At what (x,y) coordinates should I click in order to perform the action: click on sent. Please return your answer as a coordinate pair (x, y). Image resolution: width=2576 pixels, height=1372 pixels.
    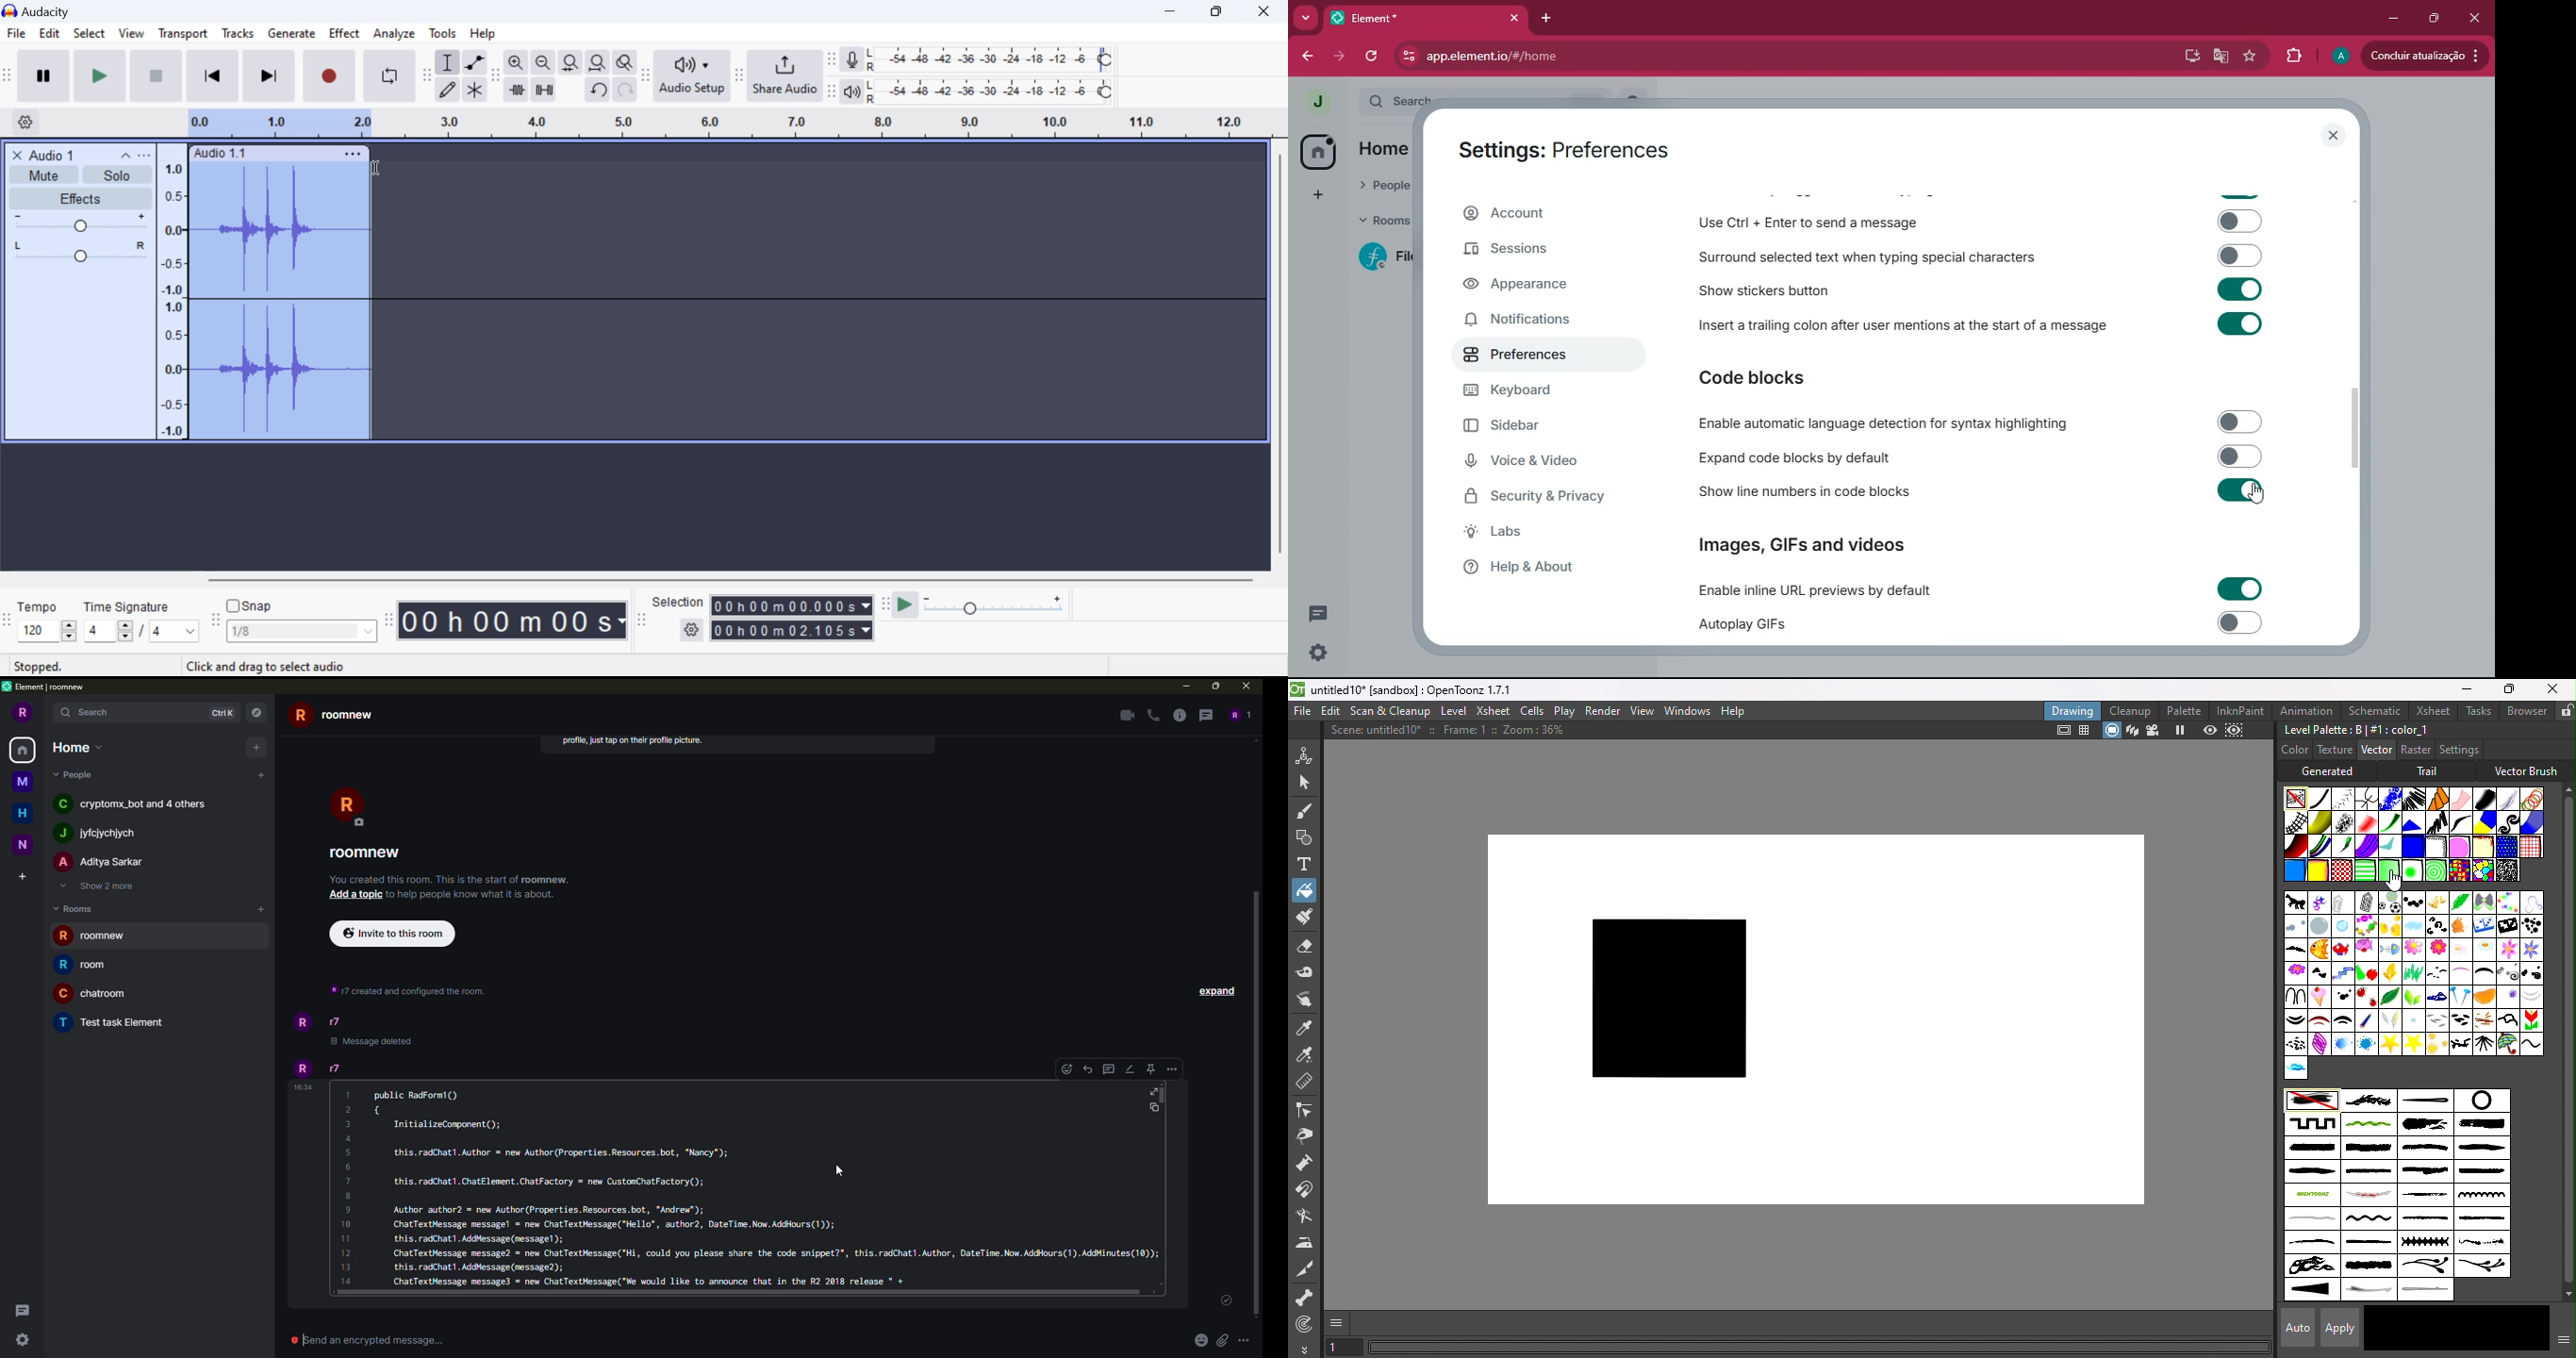
    Looking at the image, I should click on (1221, 1301).